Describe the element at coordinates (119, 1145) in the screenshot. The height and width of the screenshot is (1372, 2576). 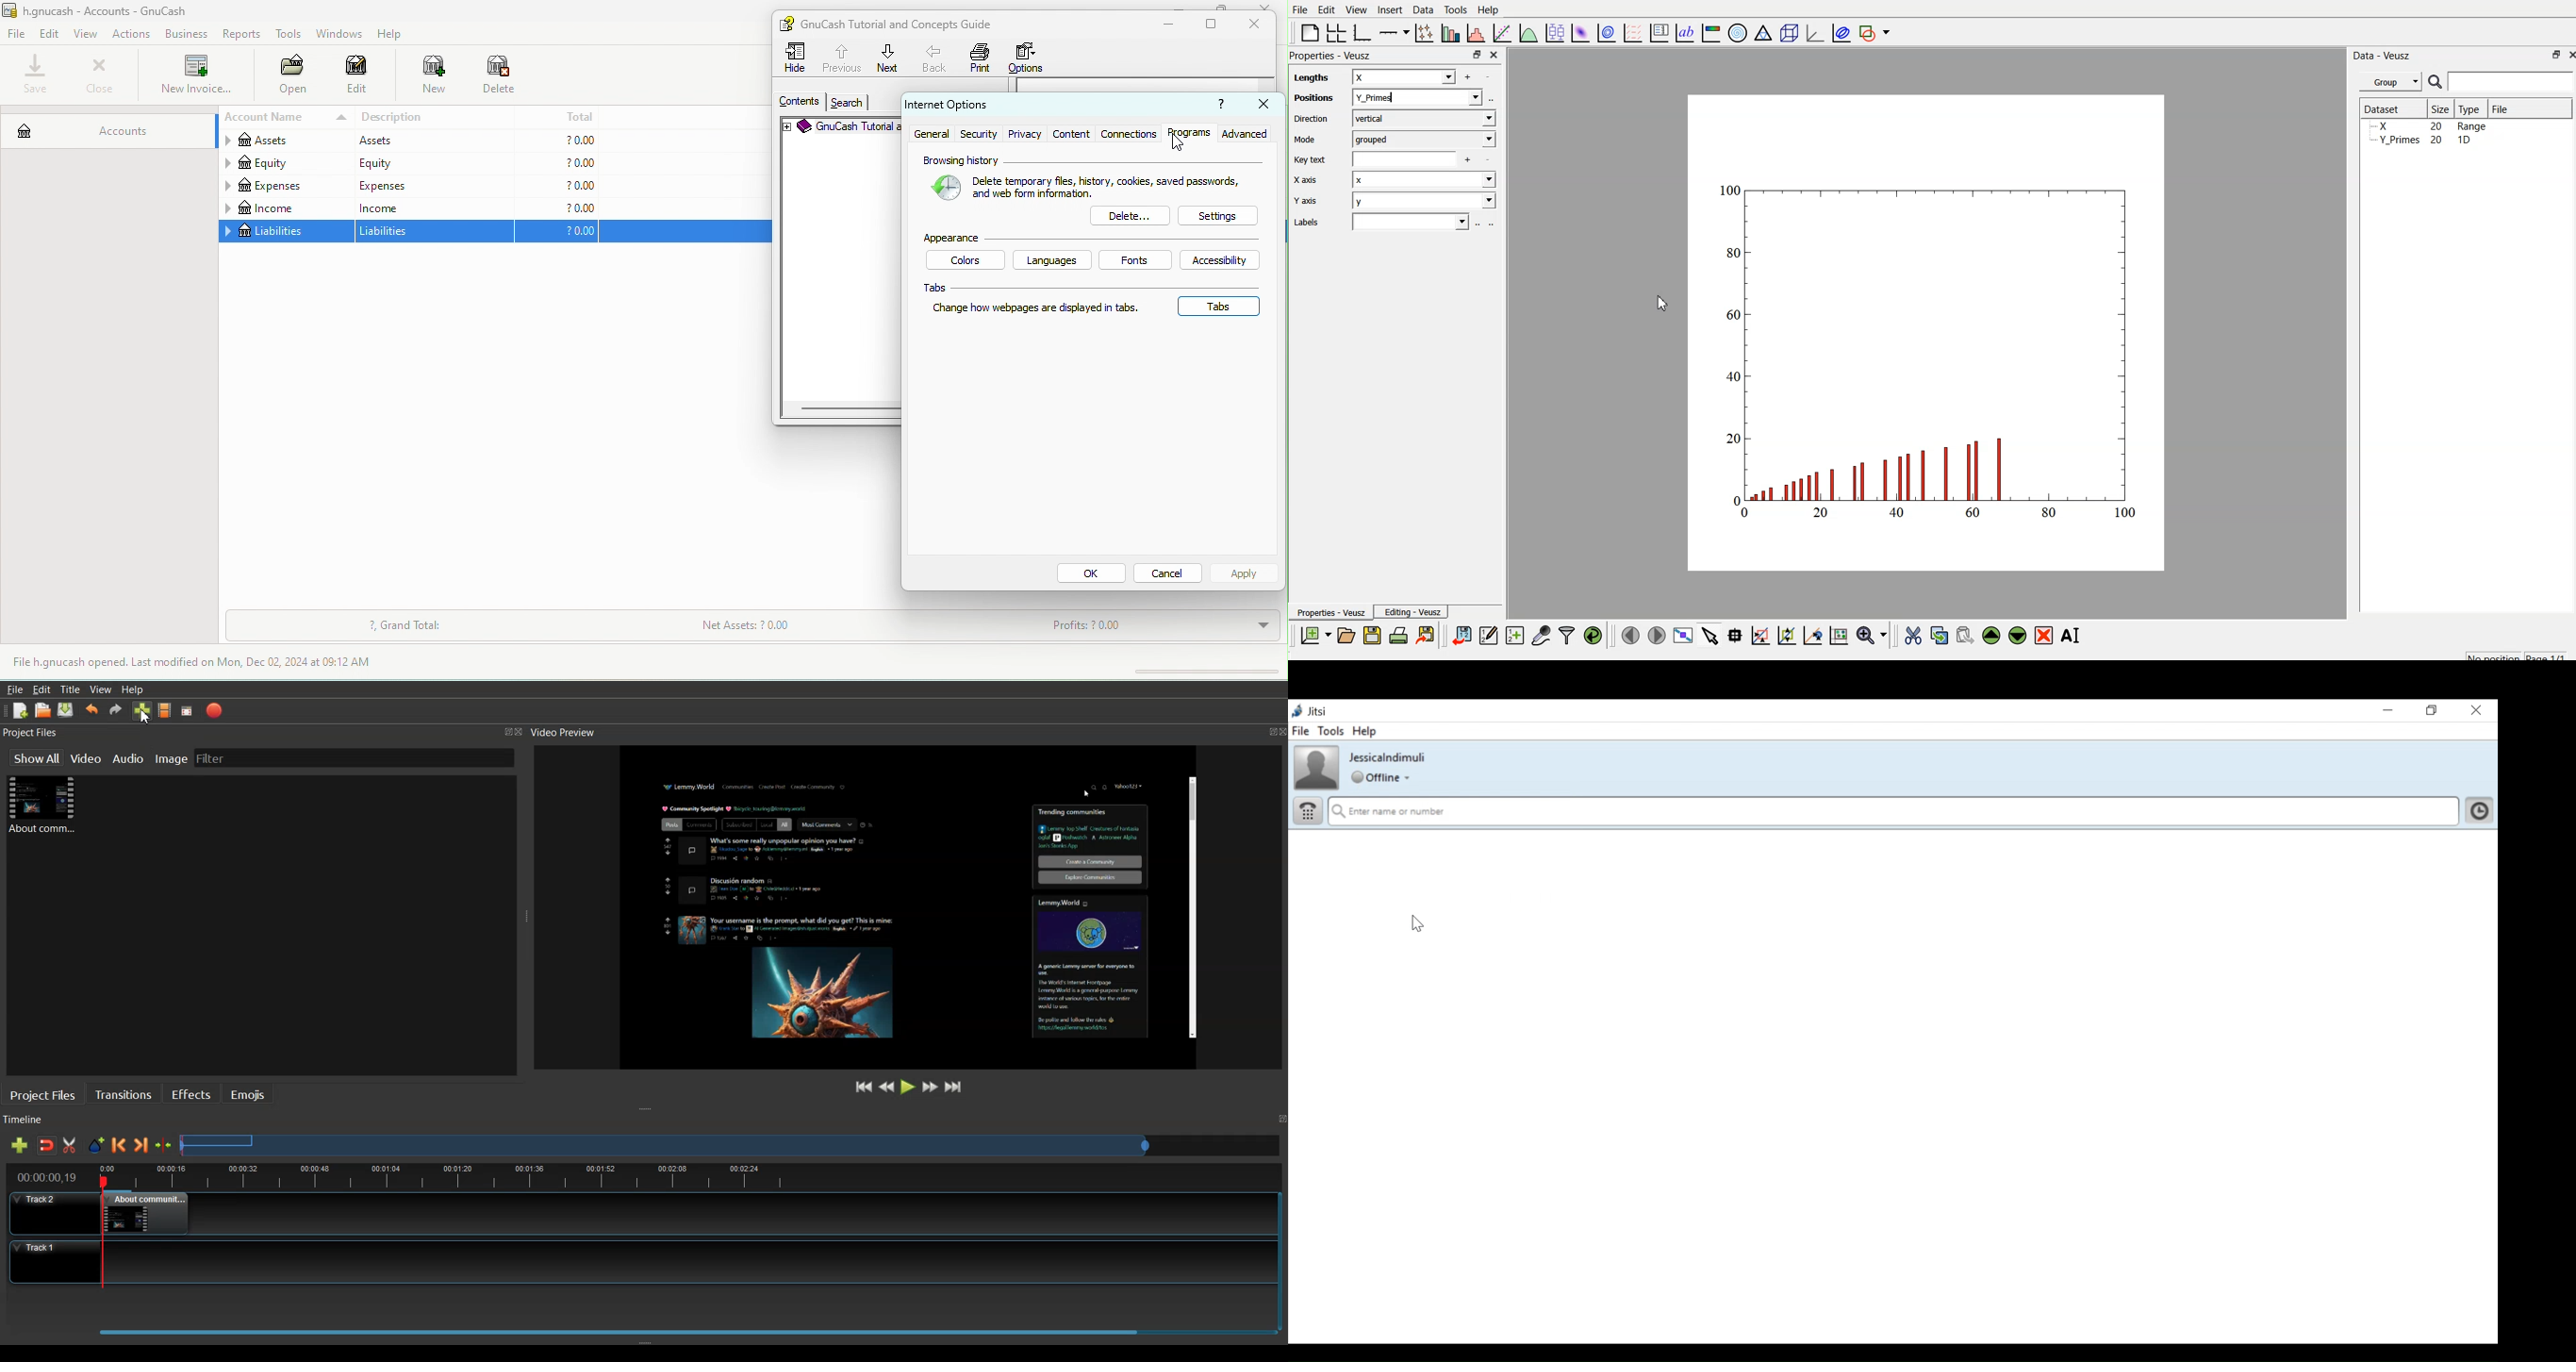
I see `Previous Marker` at that location.